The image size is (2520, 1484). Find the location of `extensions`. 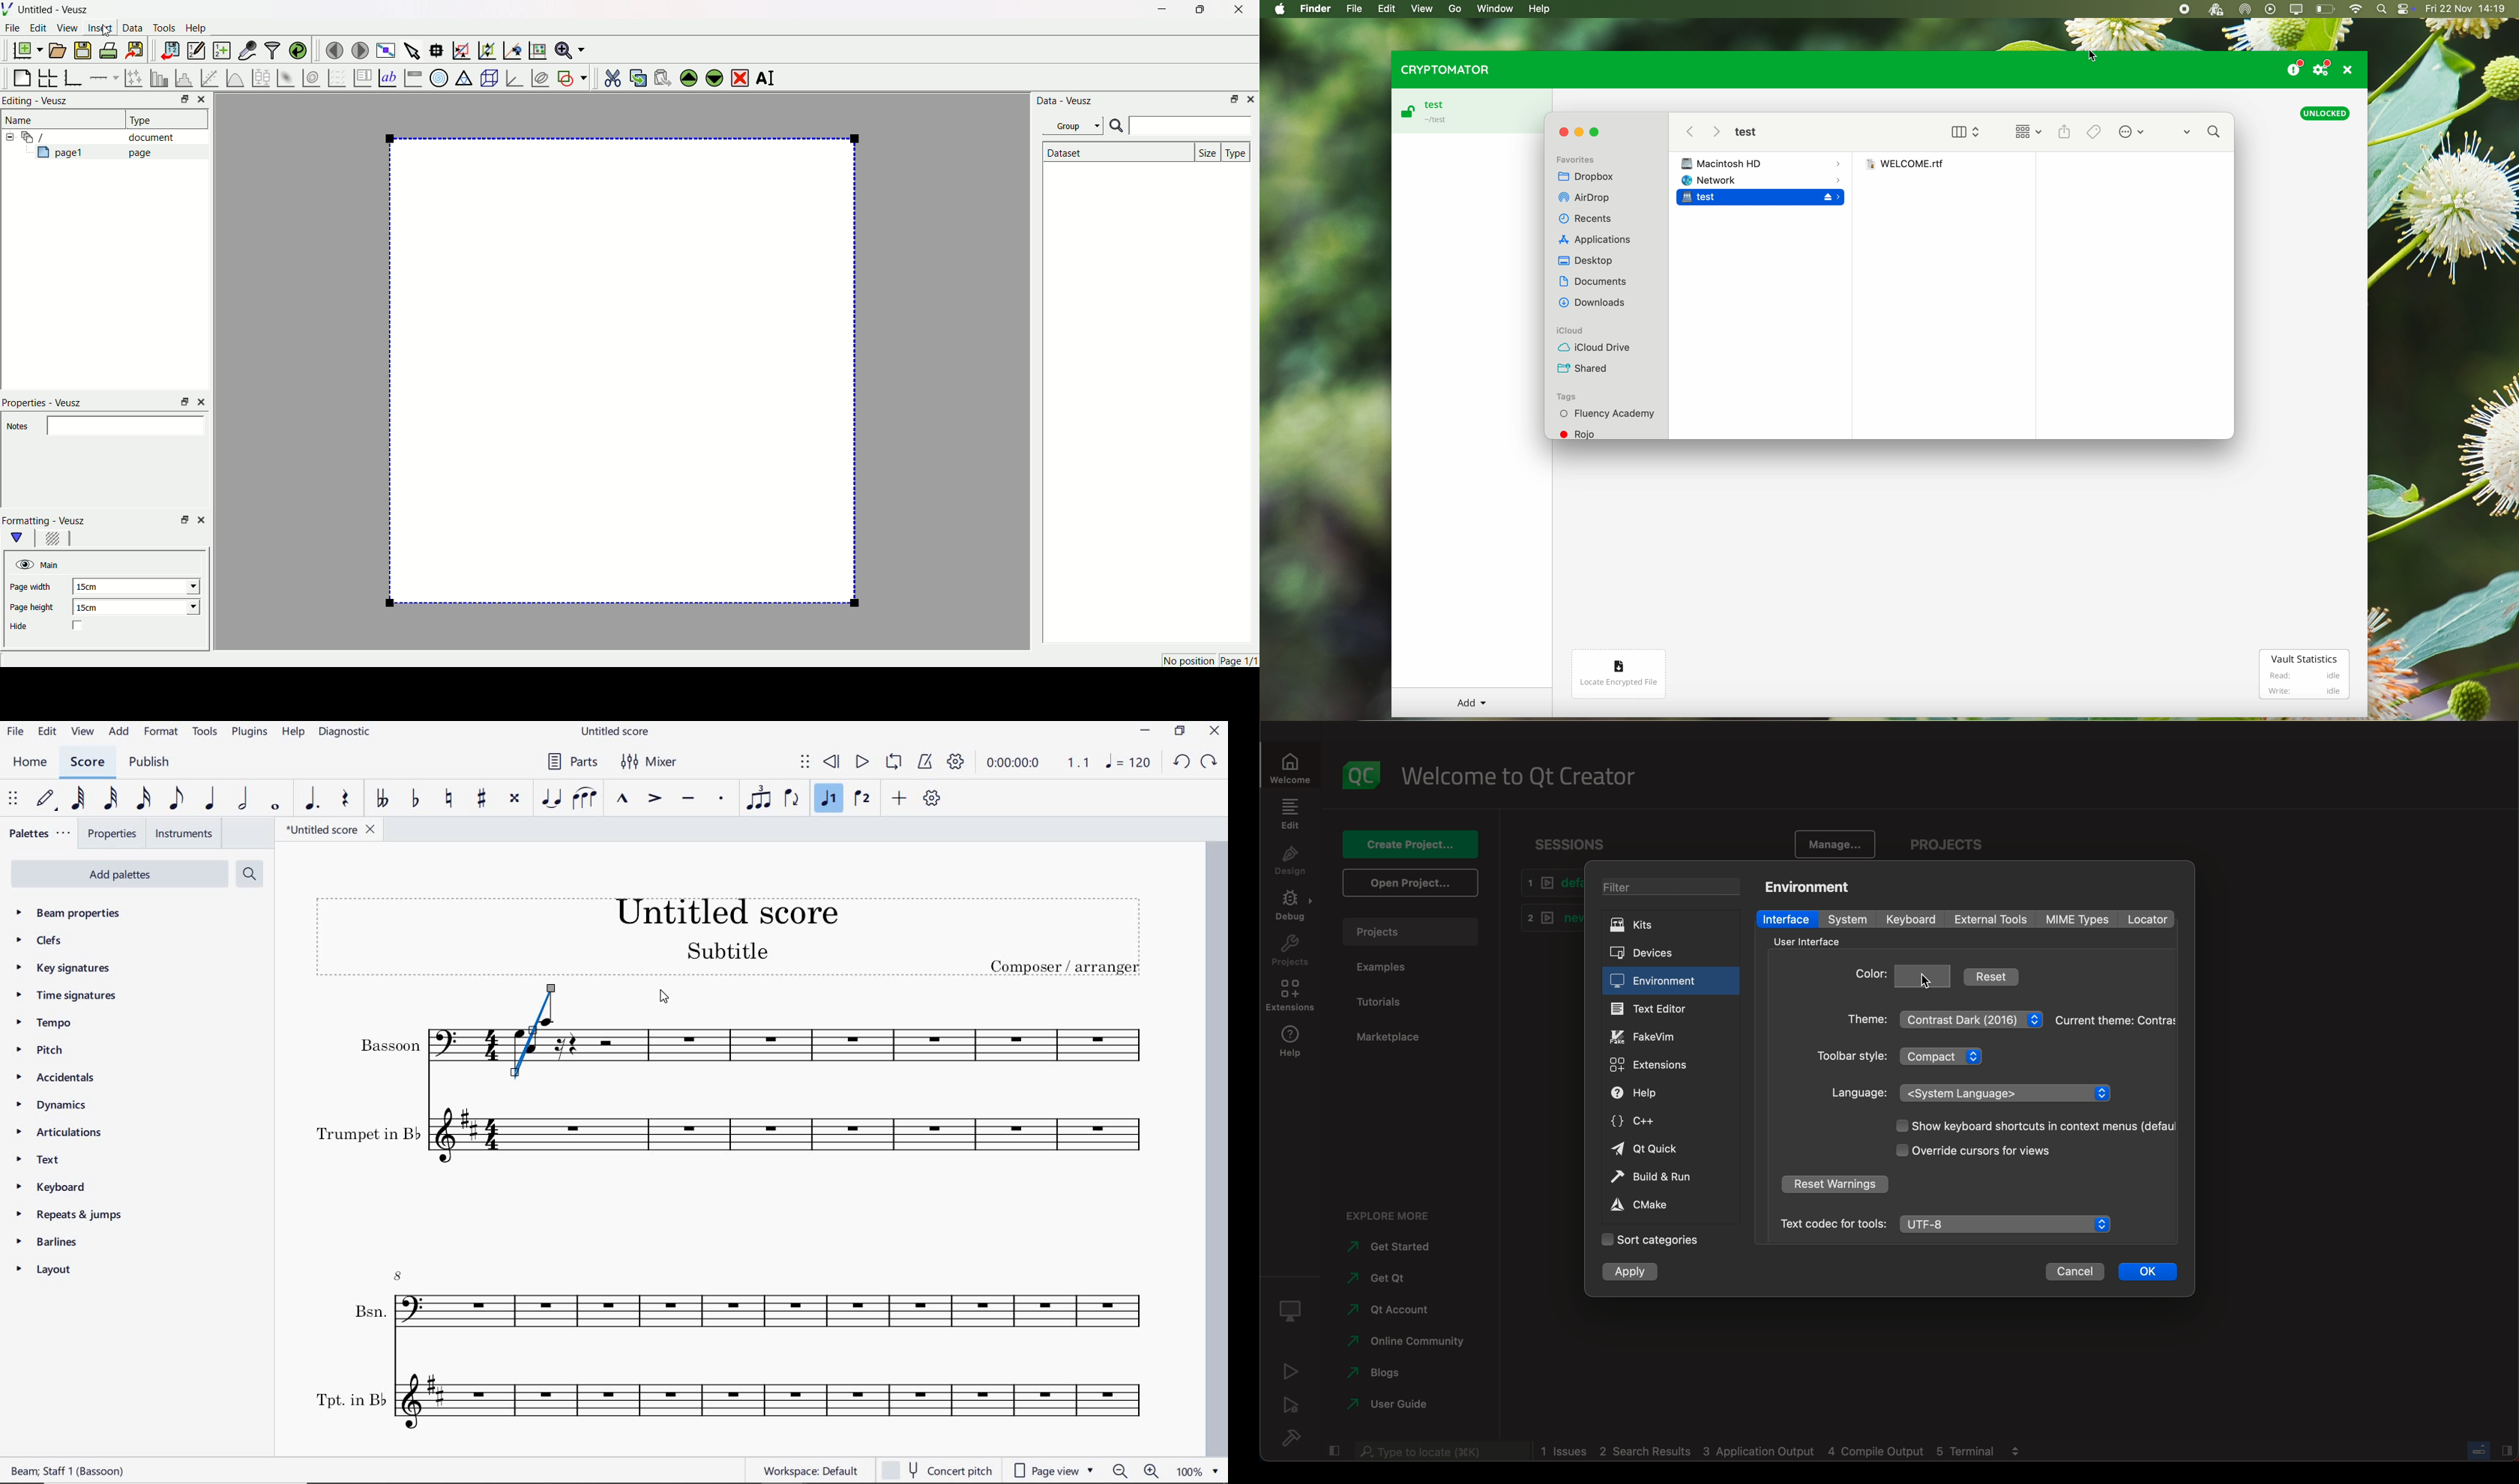

extensions is located at coordinates (1293, 999).